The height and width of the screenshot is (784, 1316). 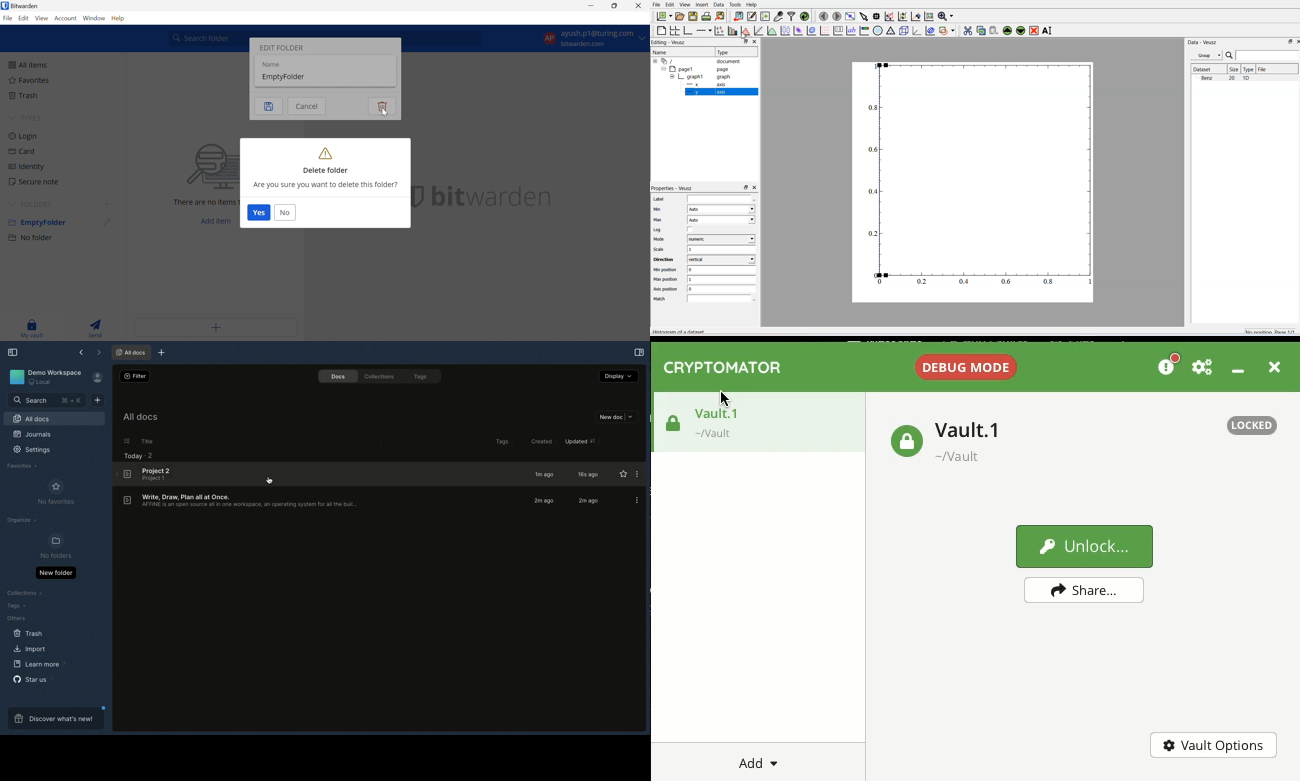 I want to click on Tags, so click(x=16, y=606).